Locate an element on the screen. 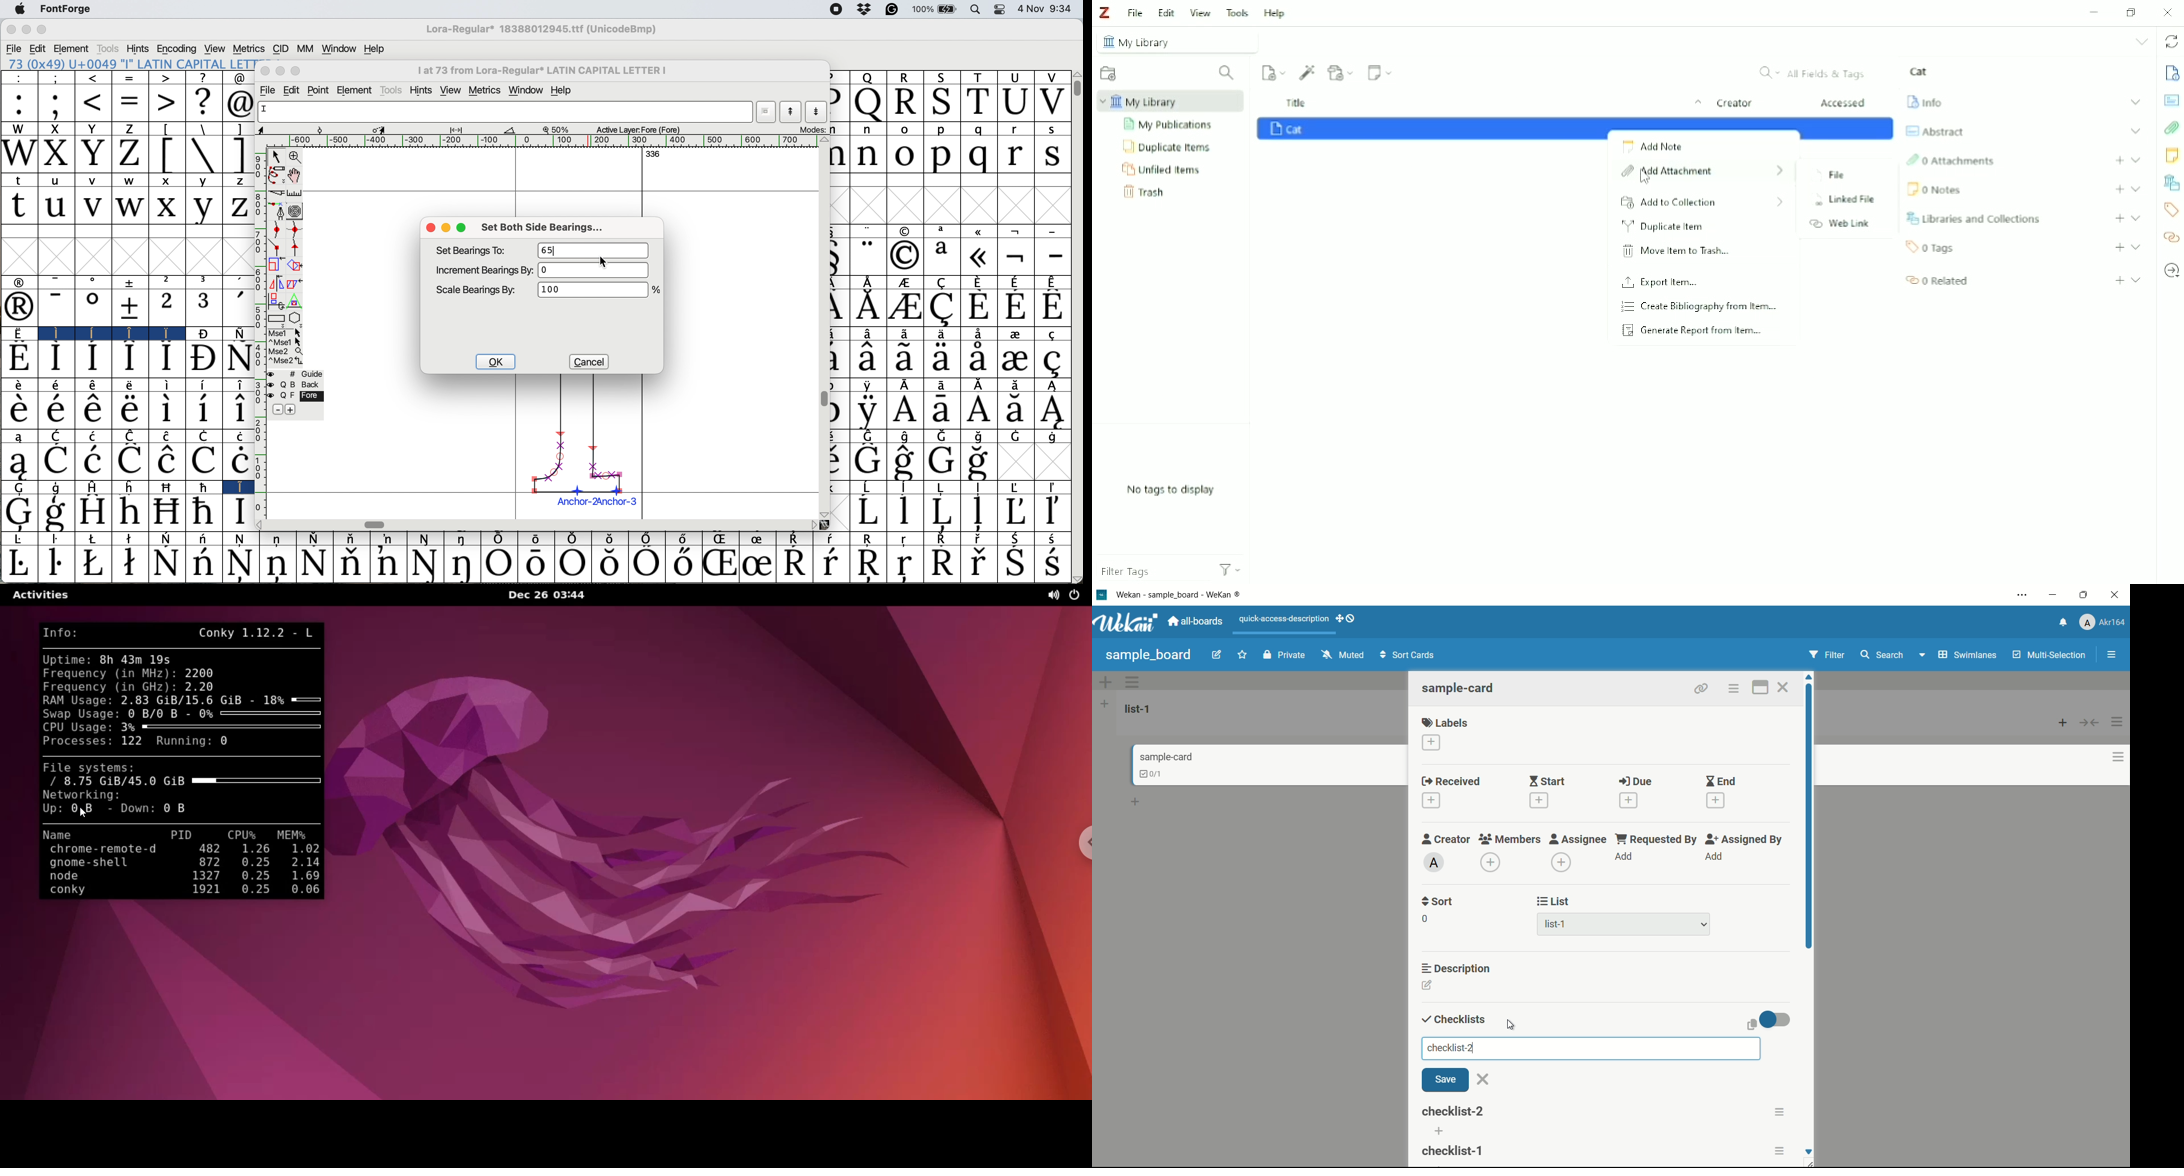 Image resolution: width=2184 pixels, height=1176 pixels. Symbol is located at coordinates (1017, 409).